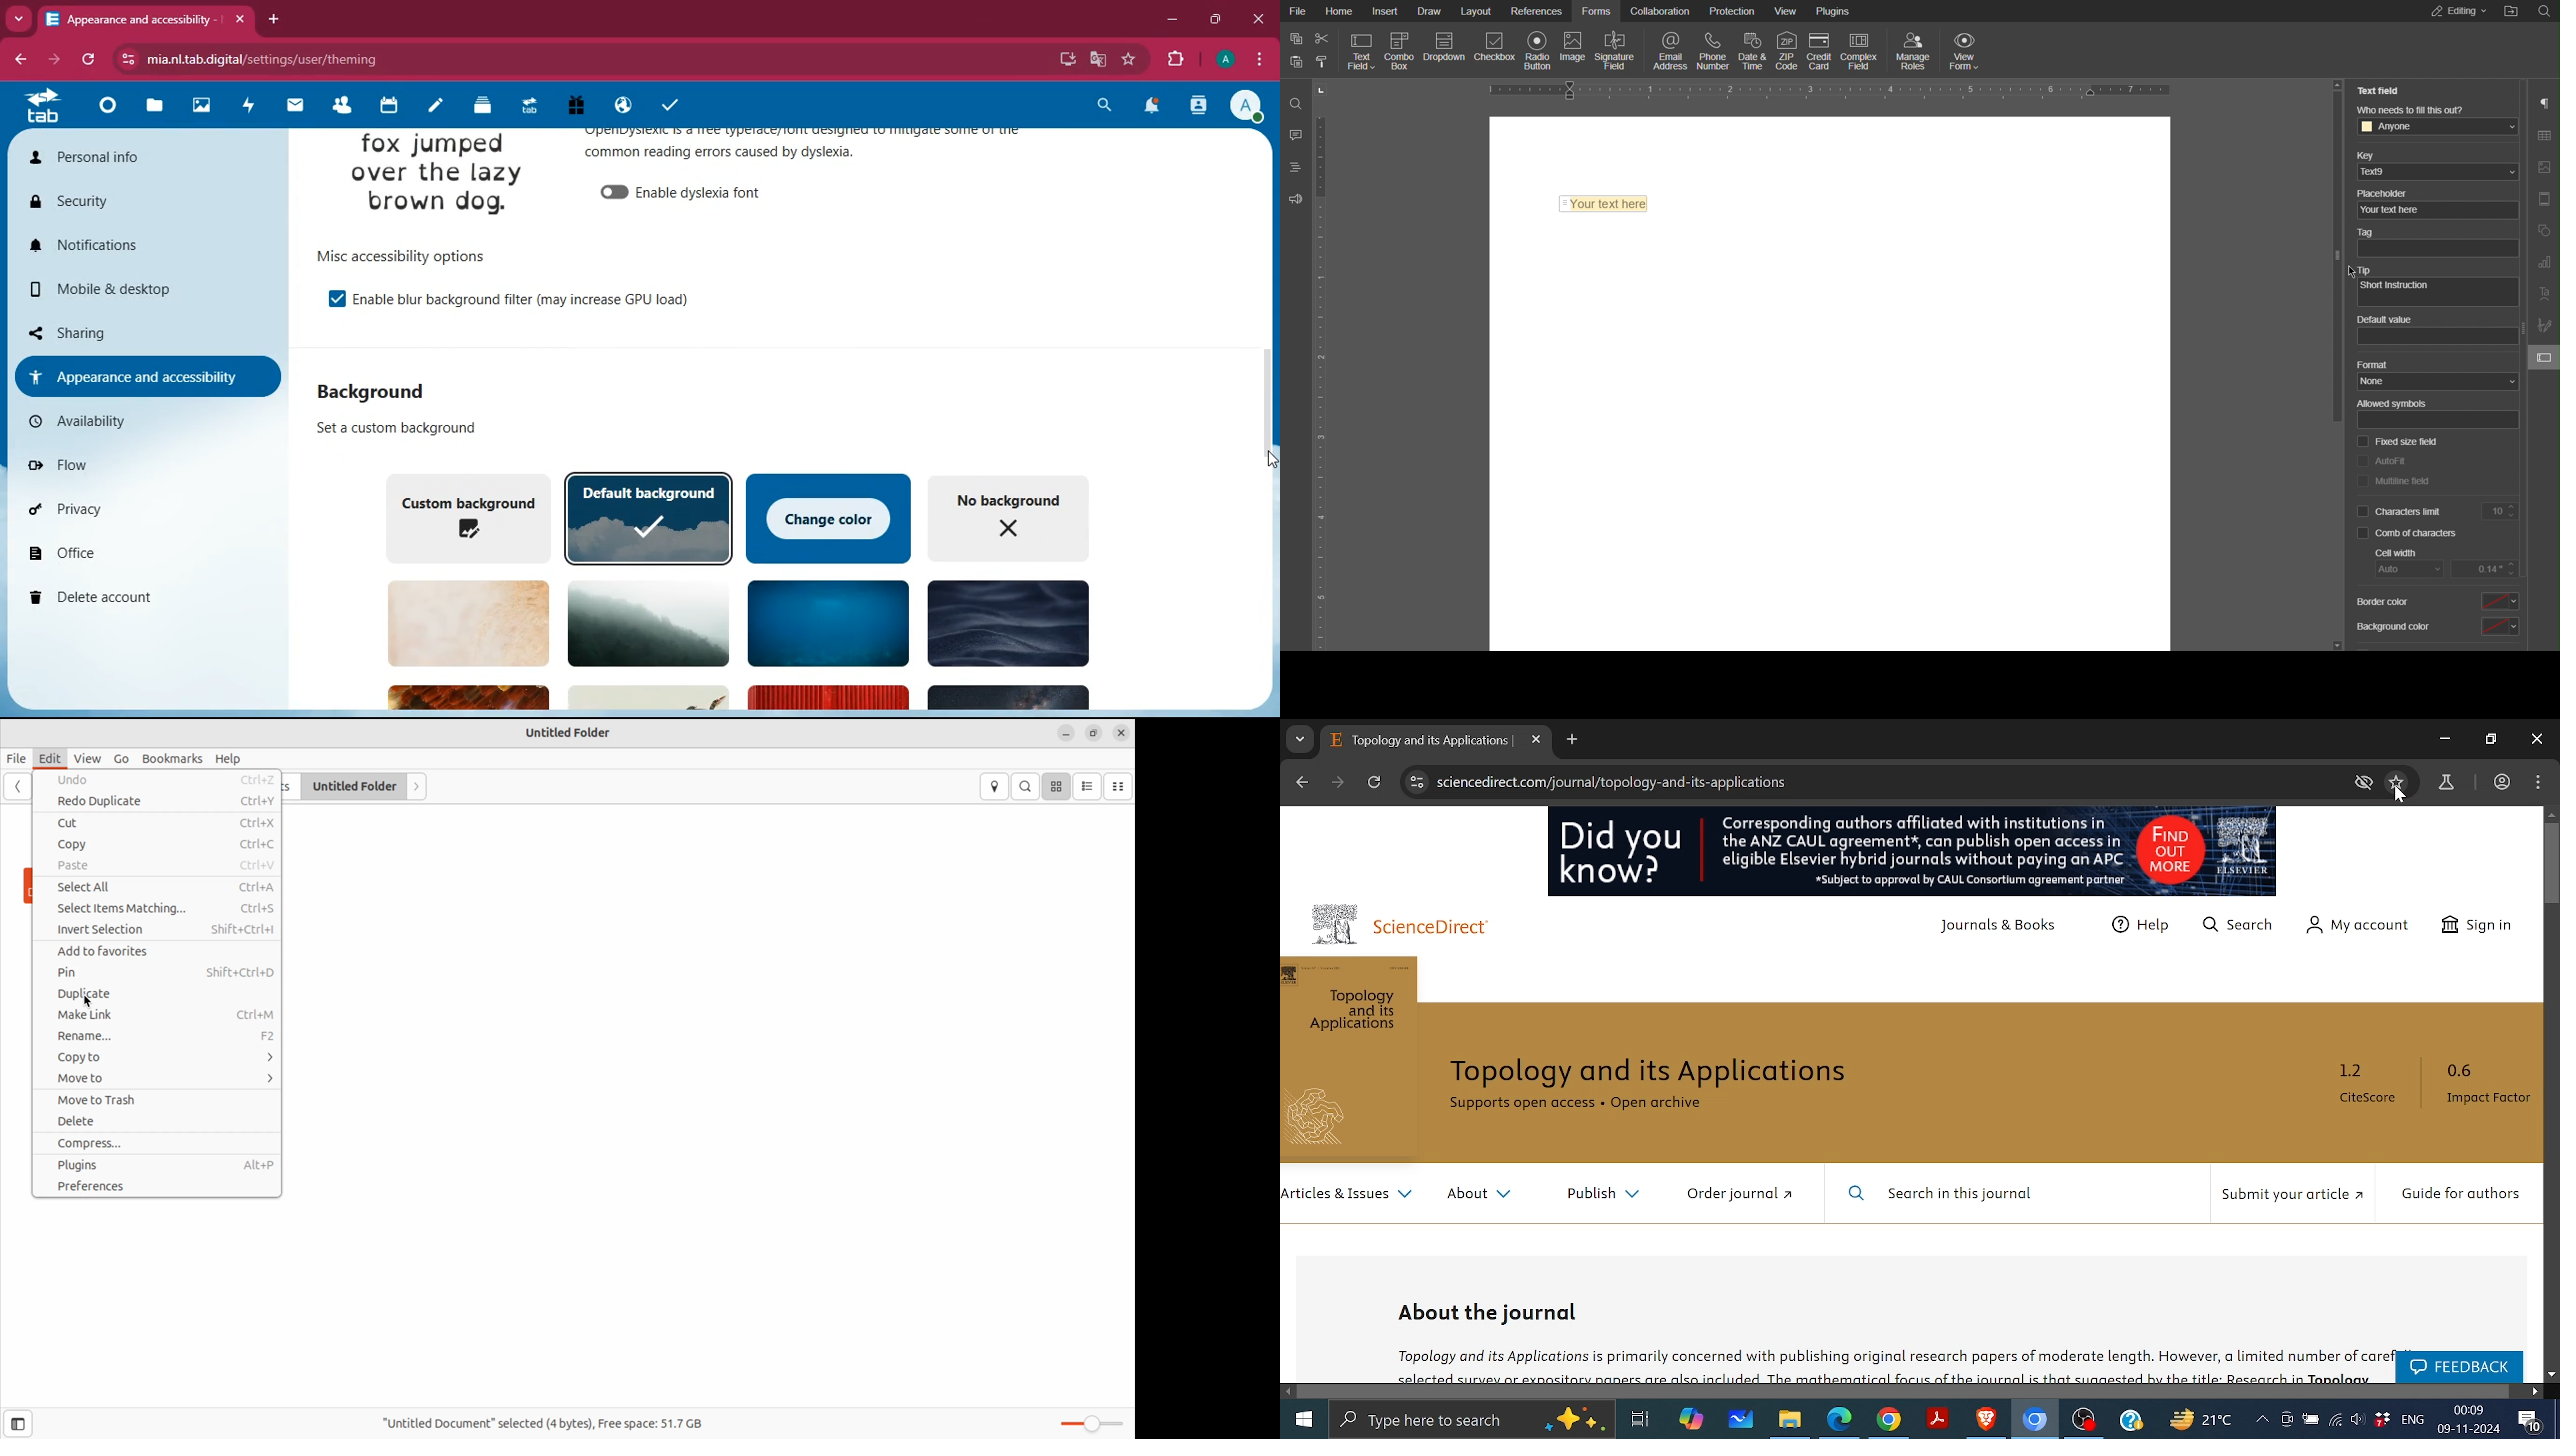  Describe the element at coordinates (1537, 9) in the screenshot. I see `References` at that location.